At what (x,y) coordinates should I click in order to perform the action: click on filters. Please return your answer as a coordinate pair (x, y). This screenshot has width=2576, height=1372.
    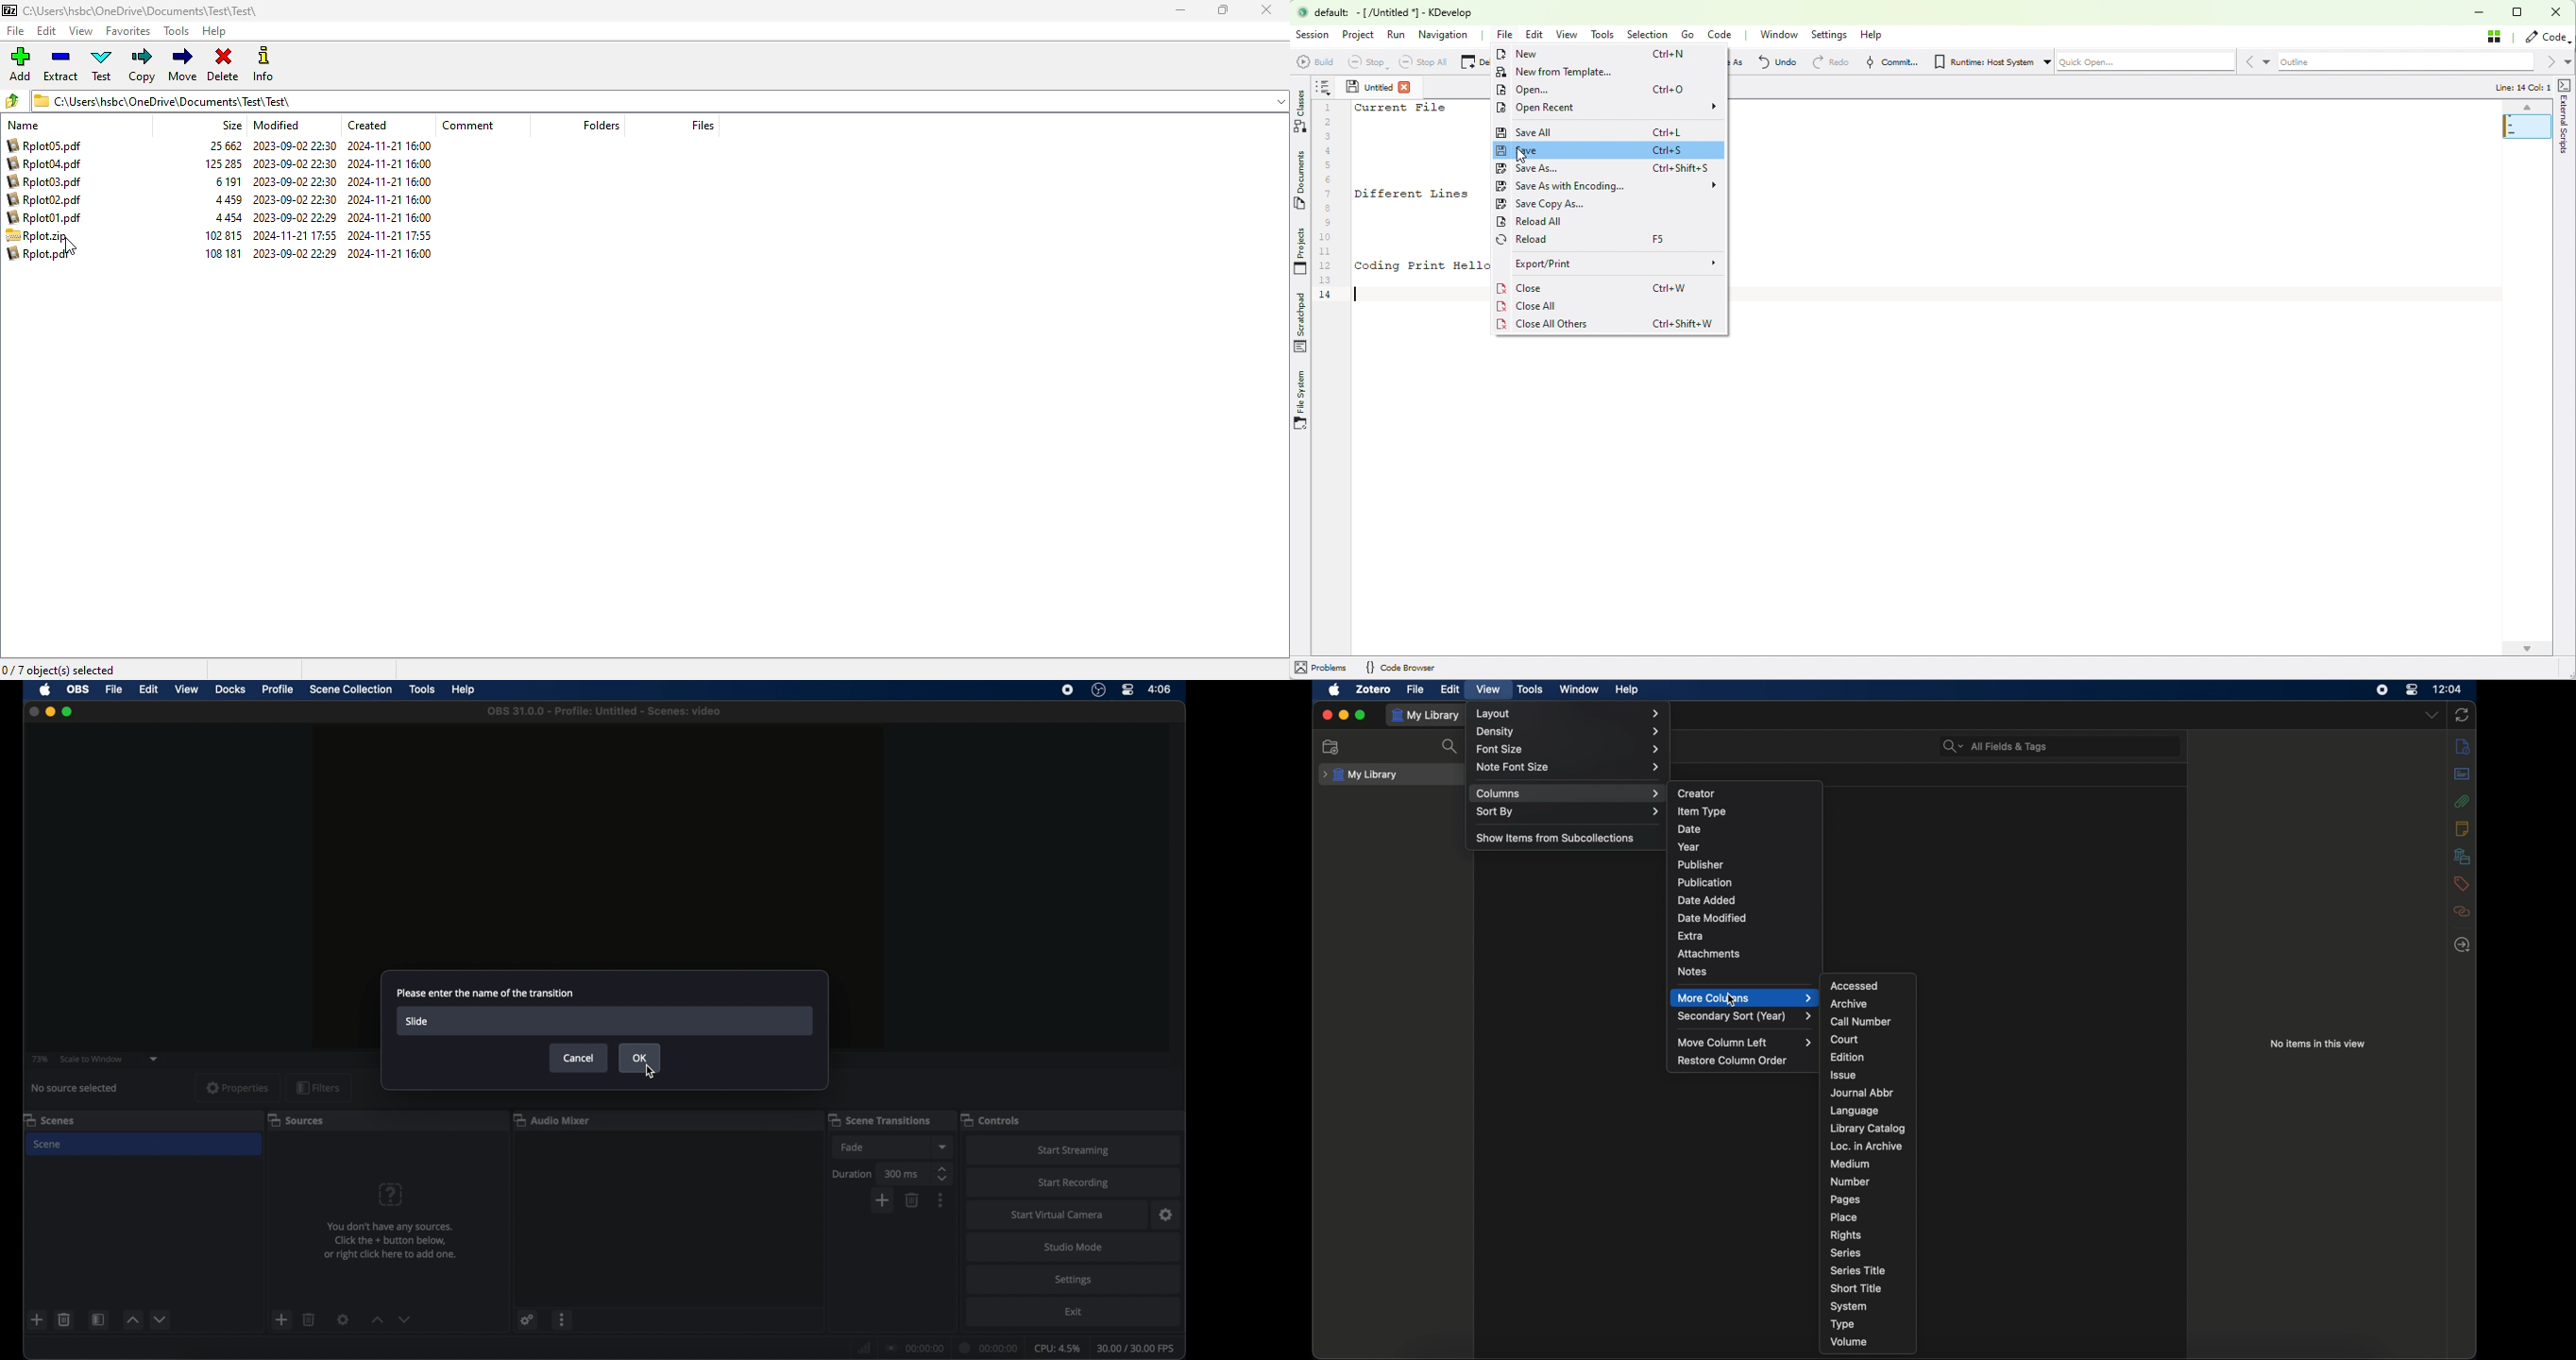
    Looking at the image, I should click on (317, 1087).